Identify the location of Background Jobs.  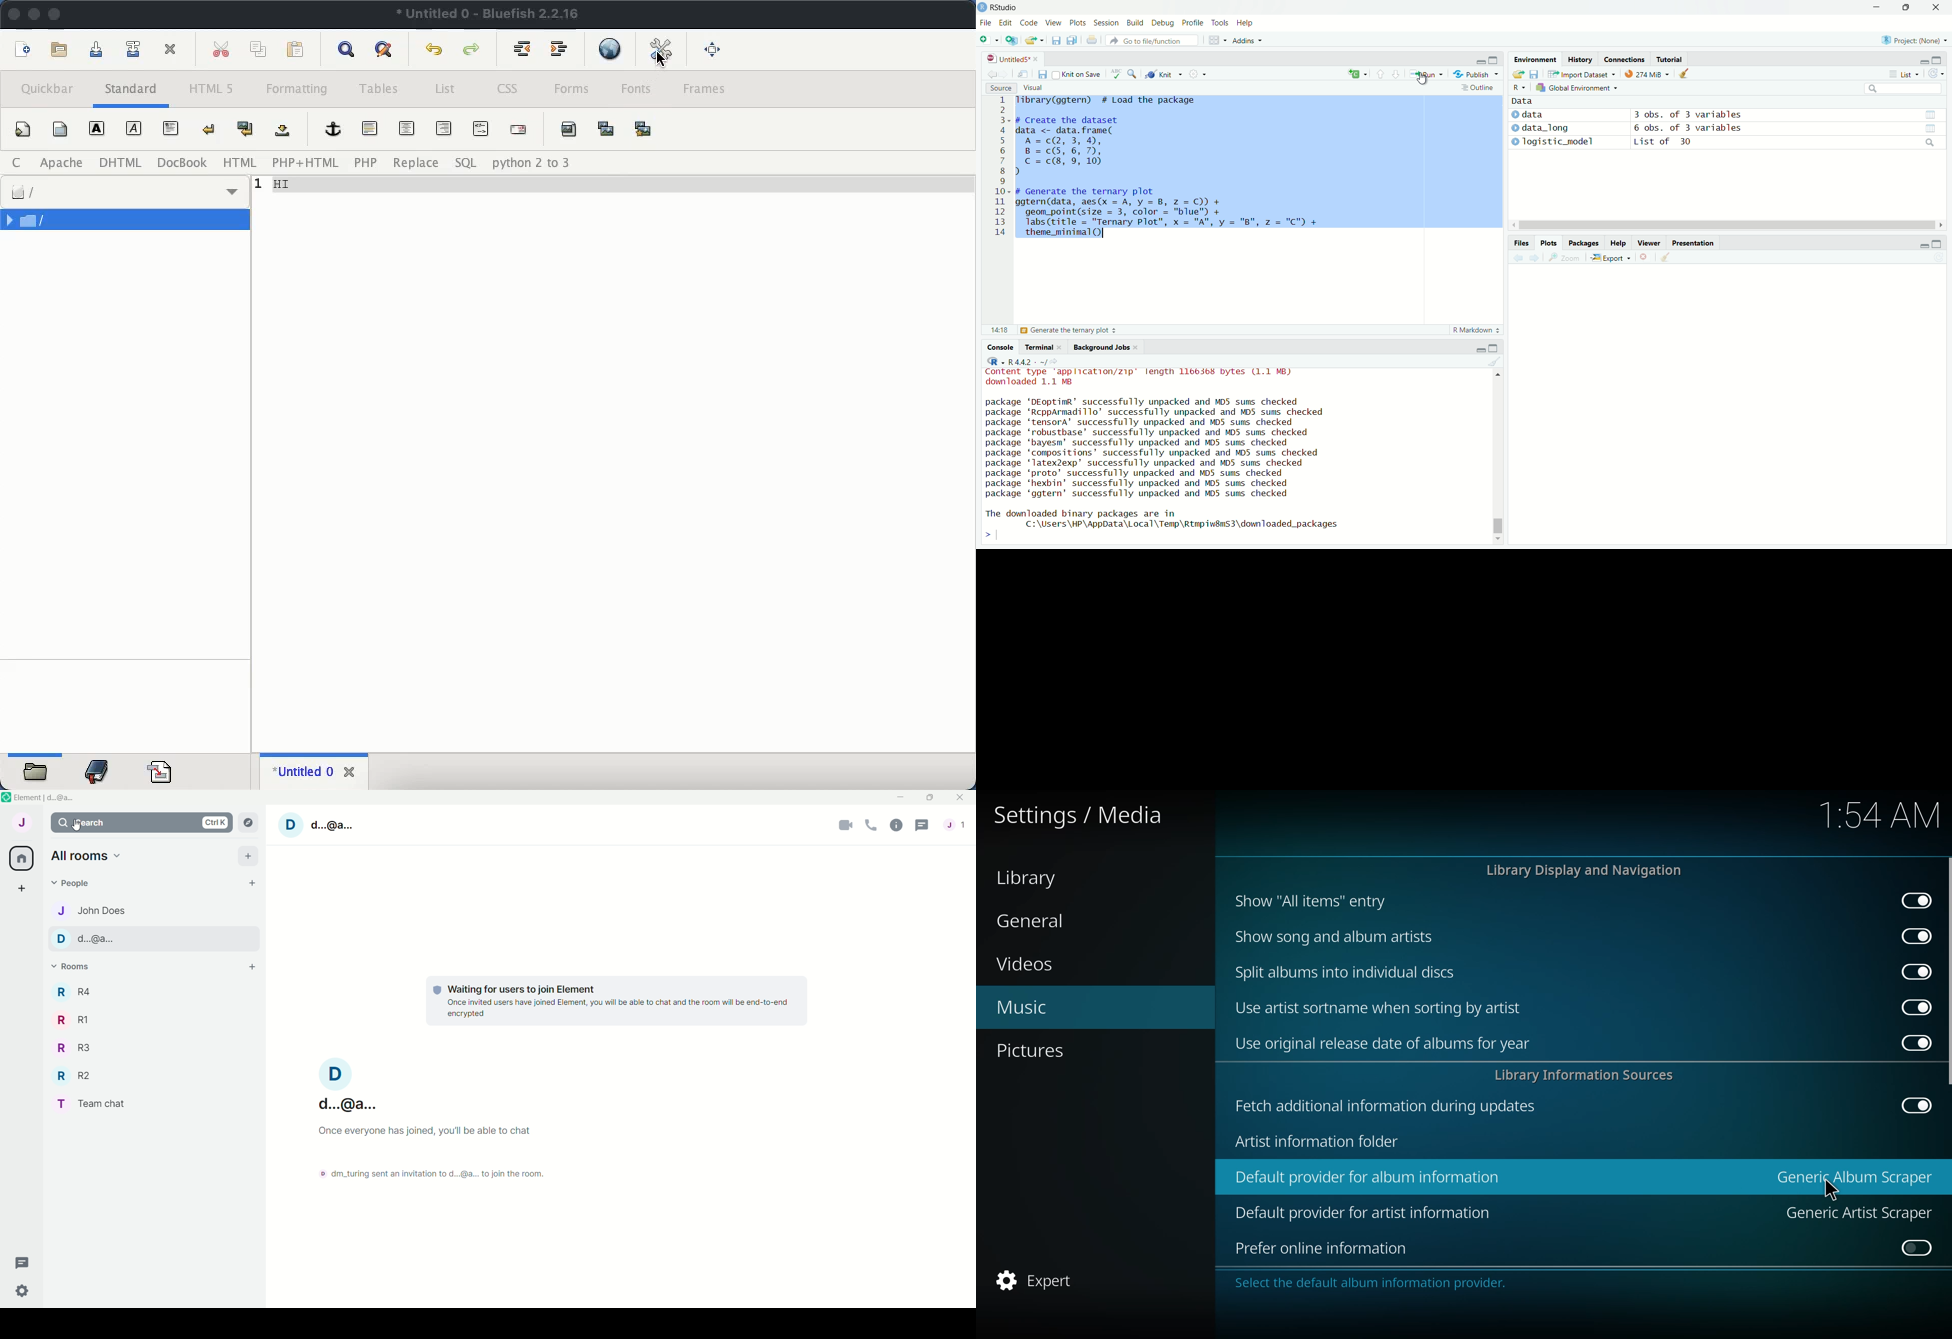
(1102, 348).